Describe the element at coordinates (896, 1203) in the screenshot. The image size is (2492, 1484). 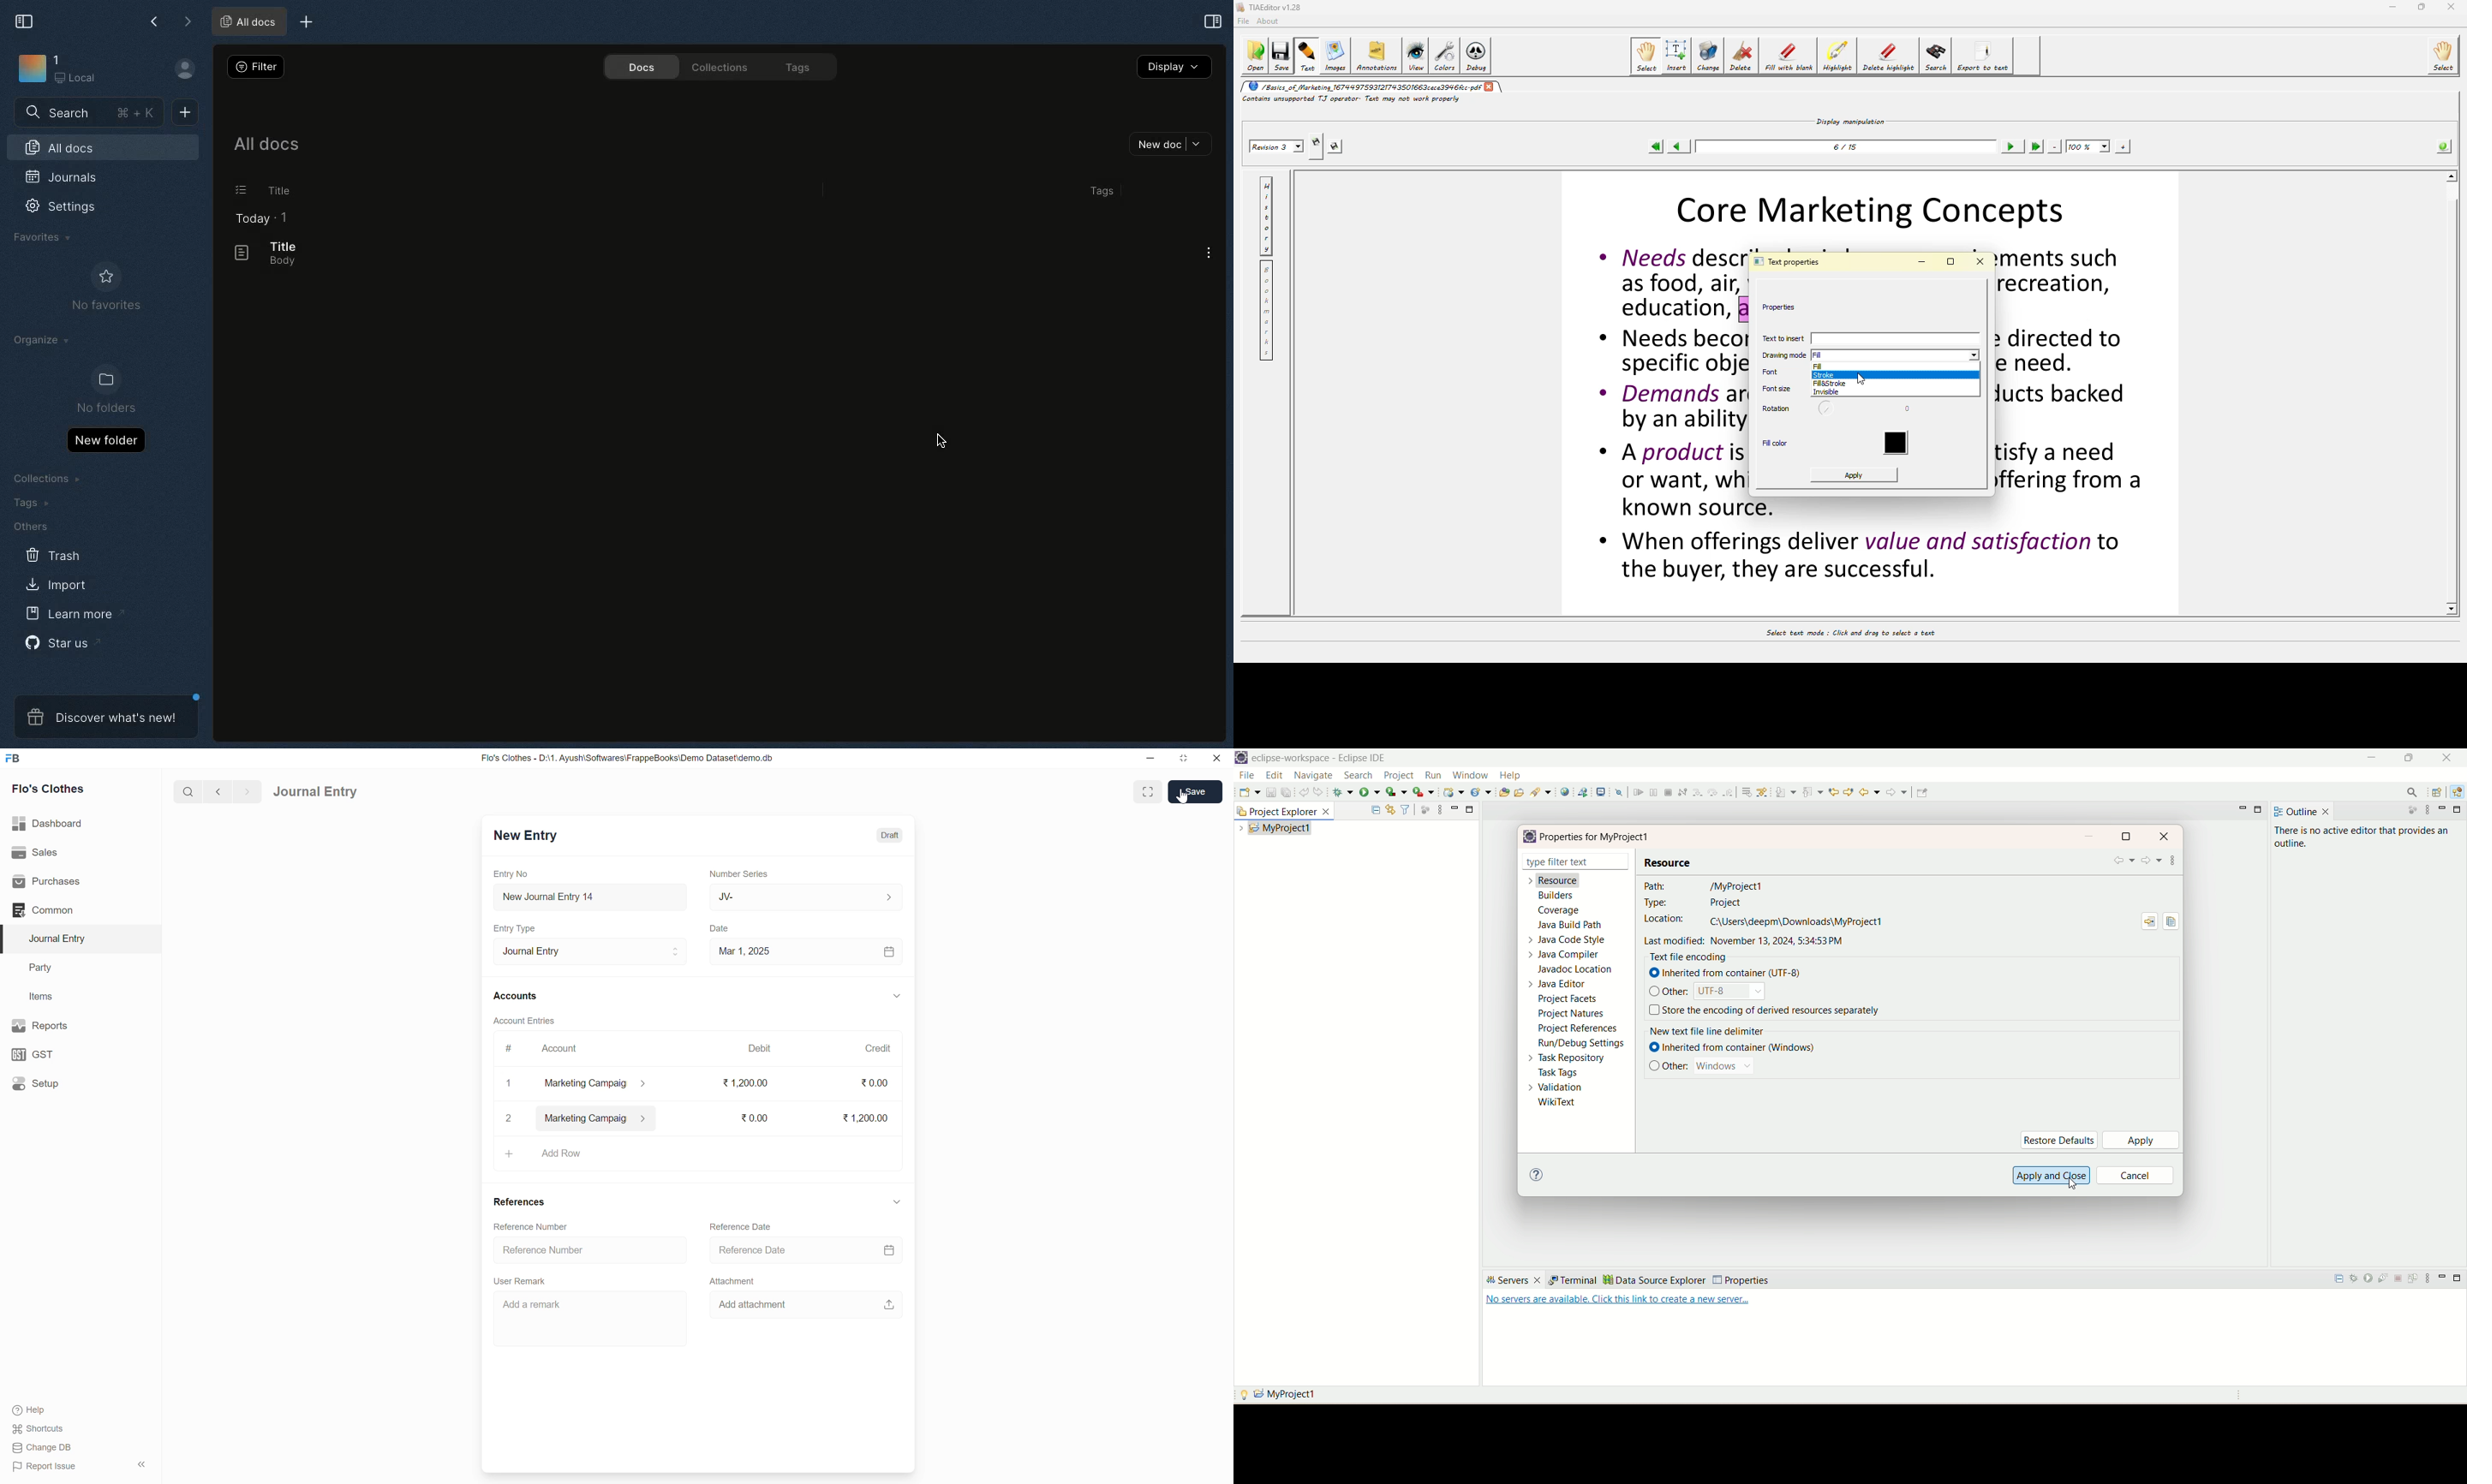
I see `down` at that location.